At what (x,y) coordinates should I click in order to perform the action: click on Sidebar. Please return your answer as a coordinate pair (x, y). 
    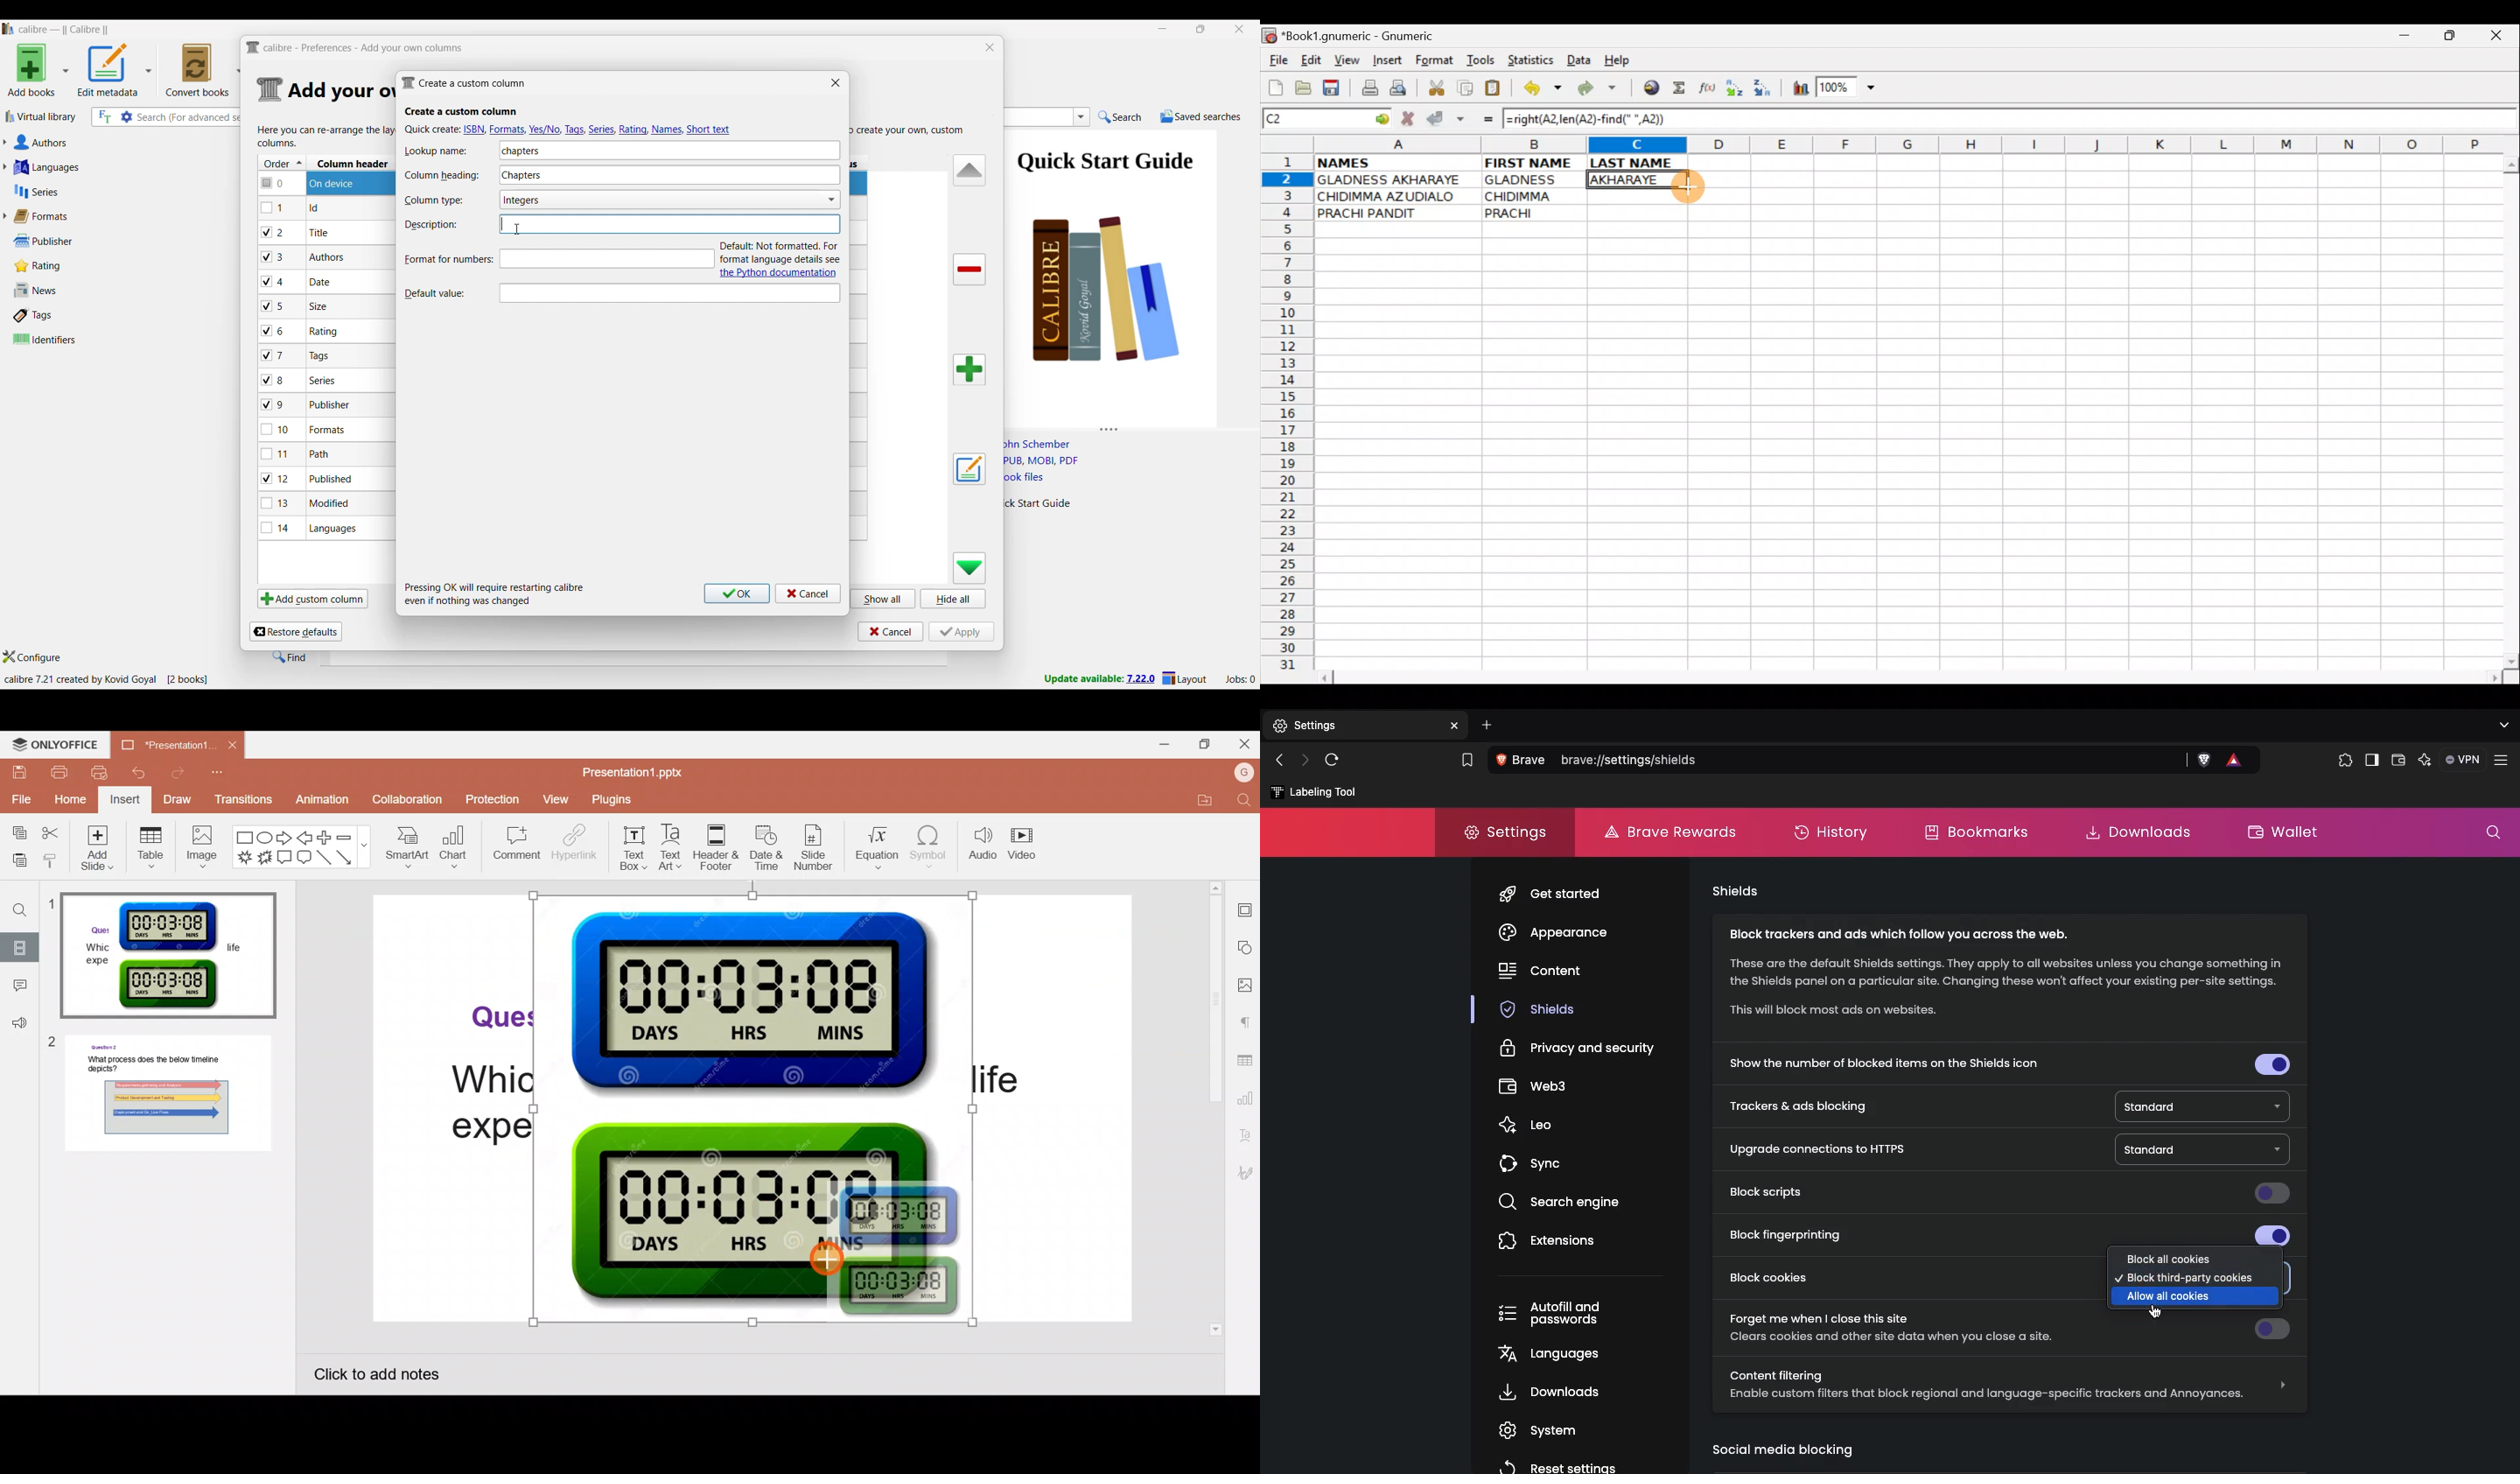
    Looking at the image, I should click on (2370, 762).